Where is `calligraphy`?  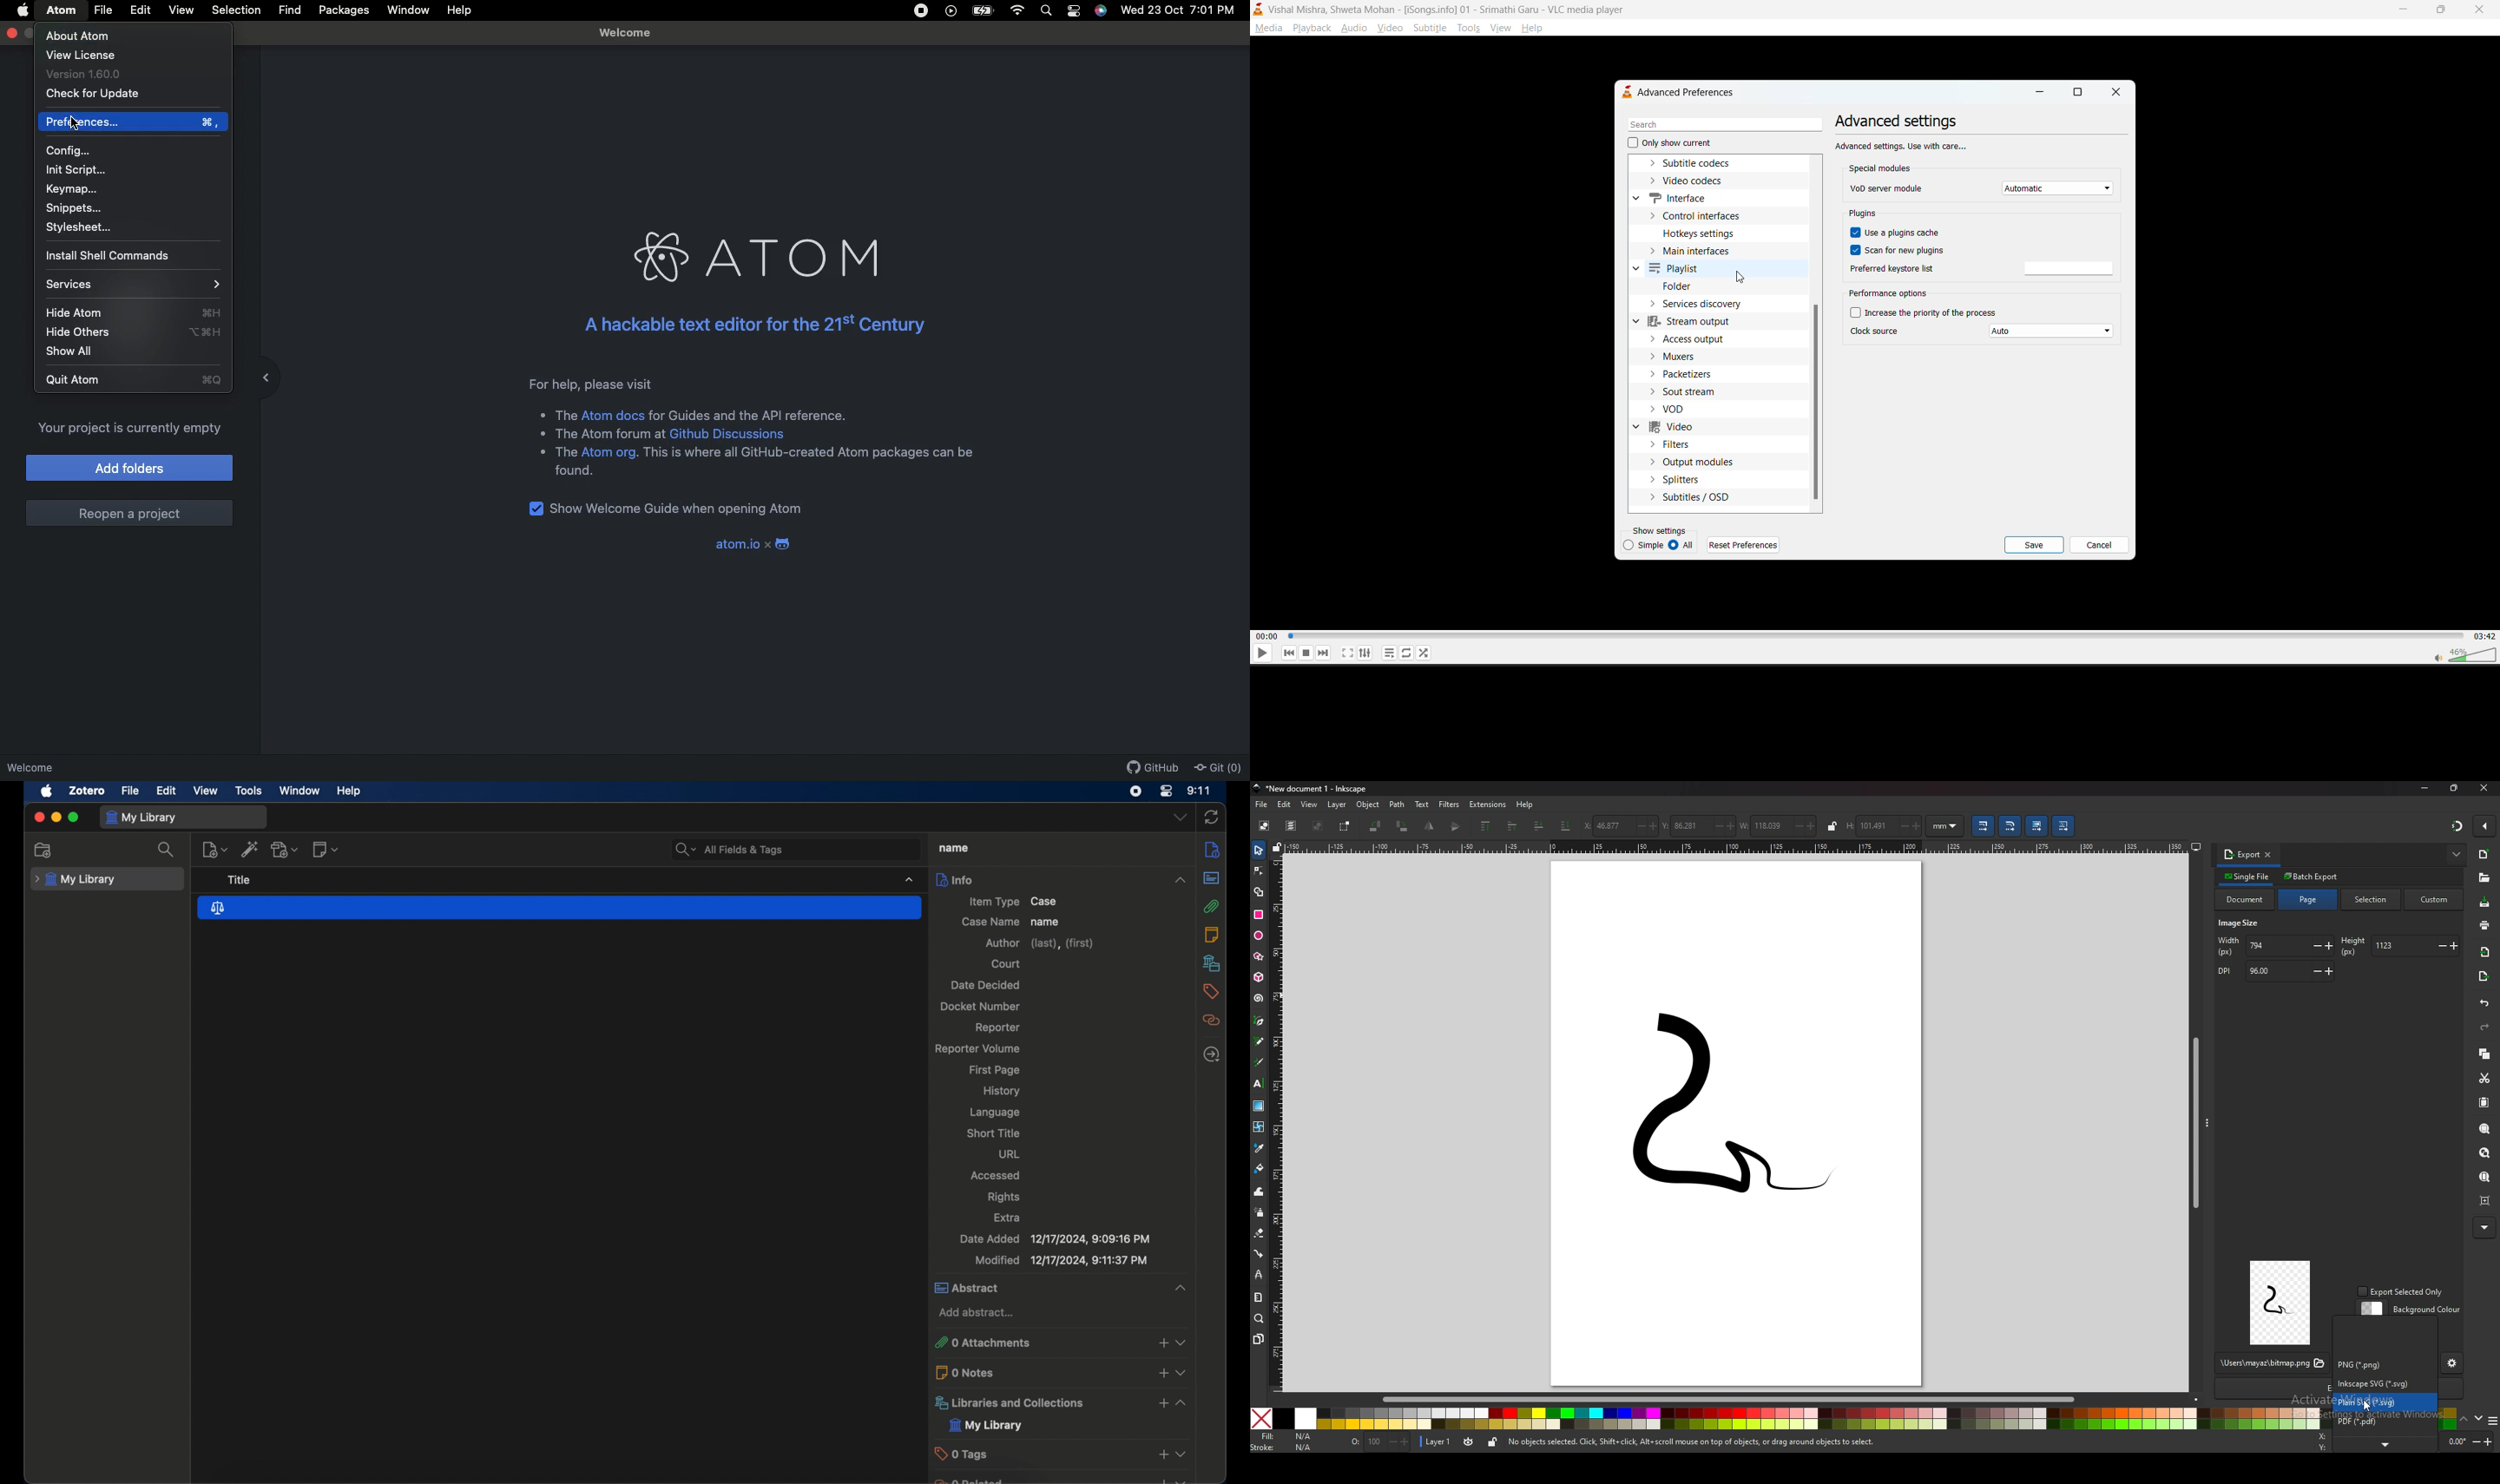 calligraphy is located at coordinates (1259, 1062).